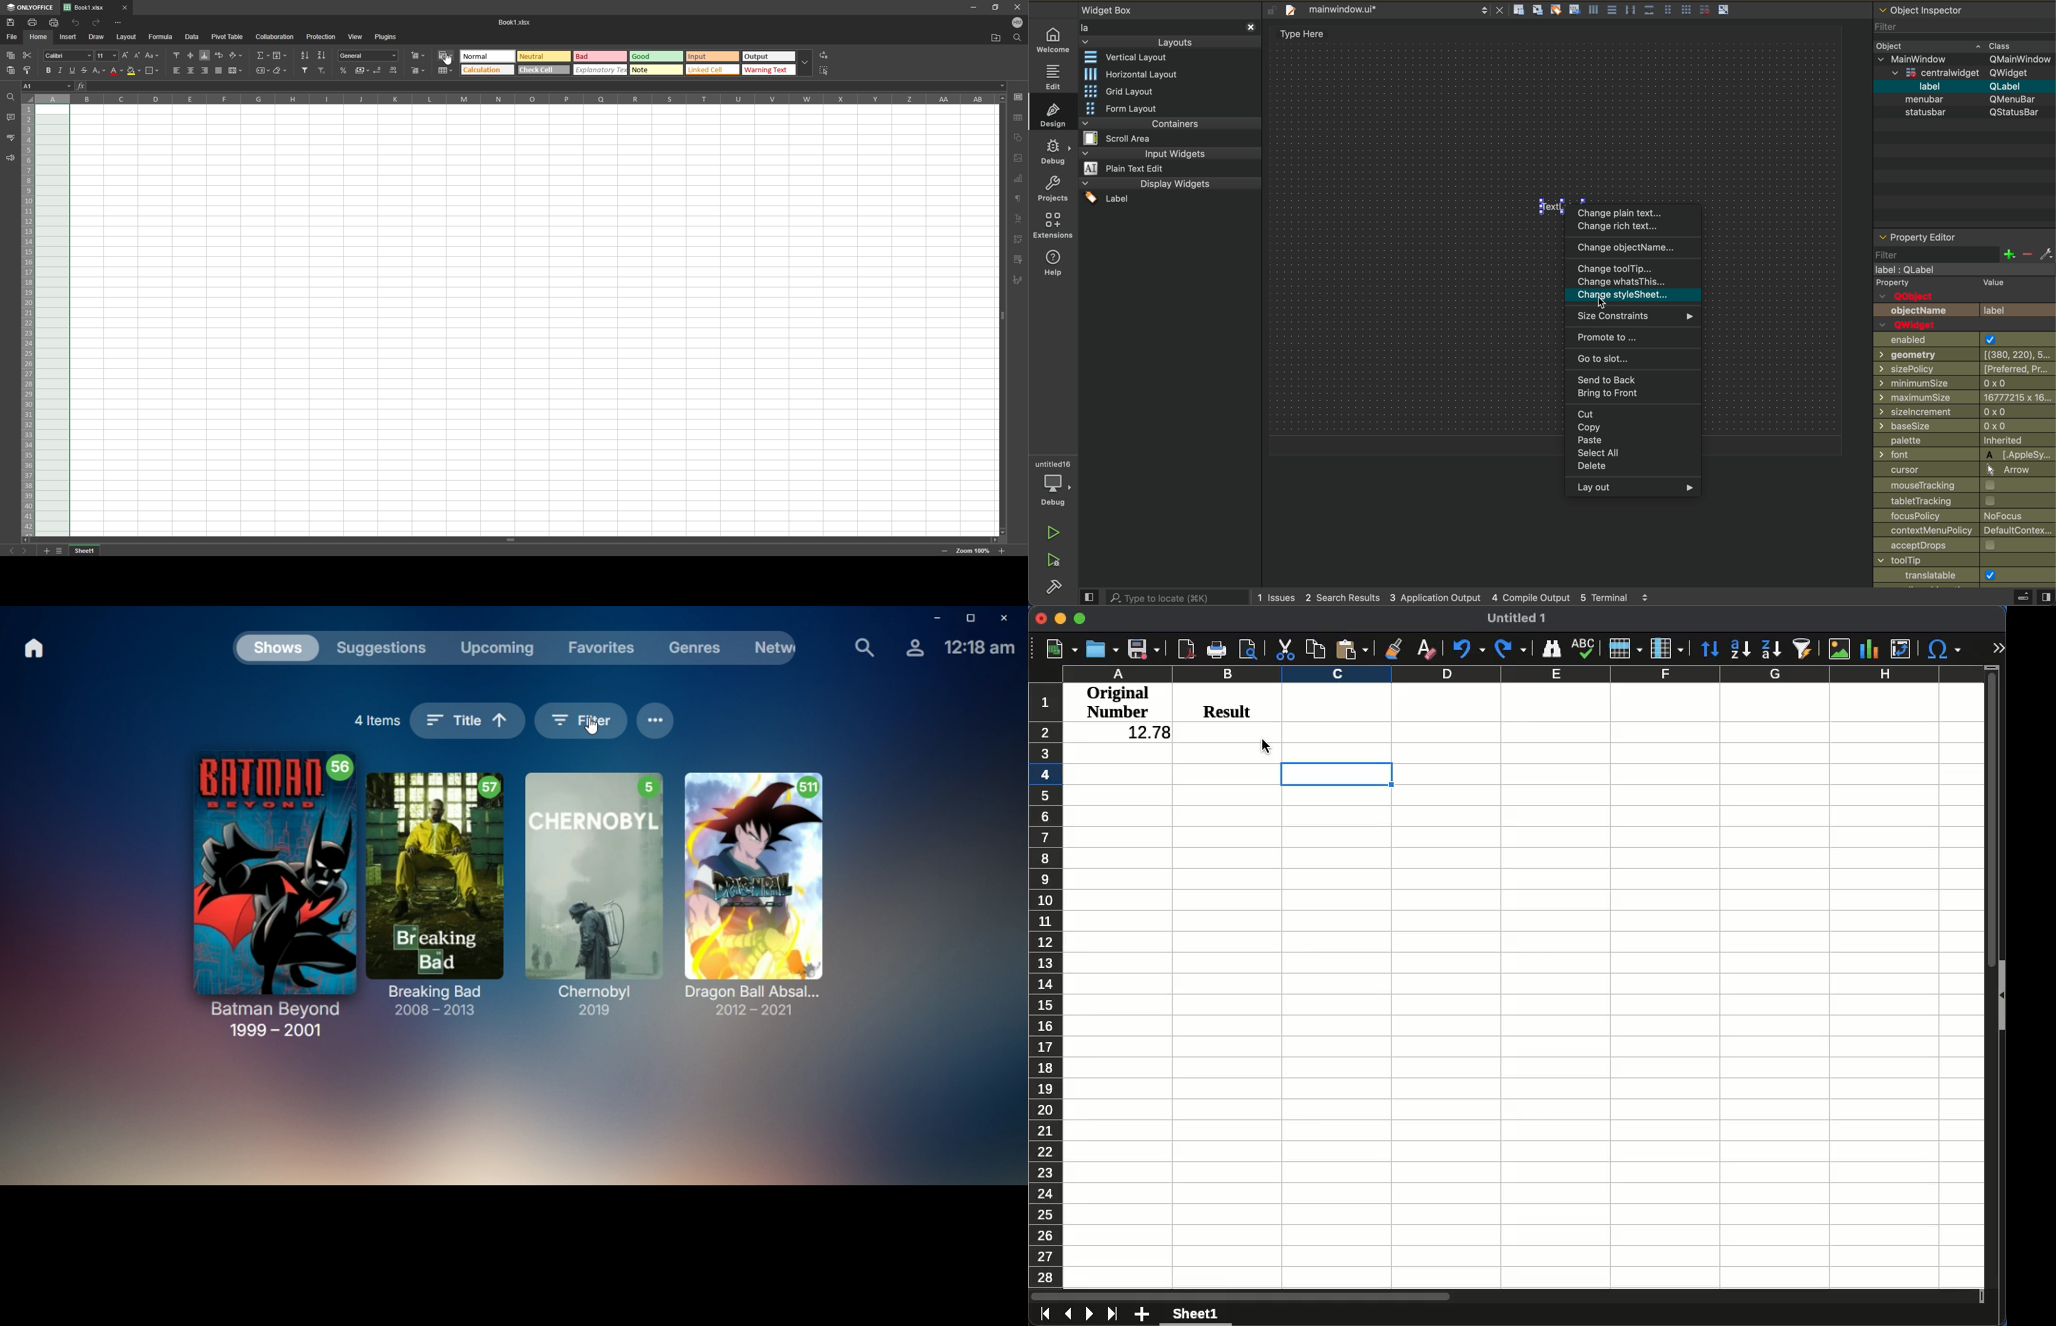  Describe the element at coordinates (126, 37) in the screenshot. I see `layout` at that location.